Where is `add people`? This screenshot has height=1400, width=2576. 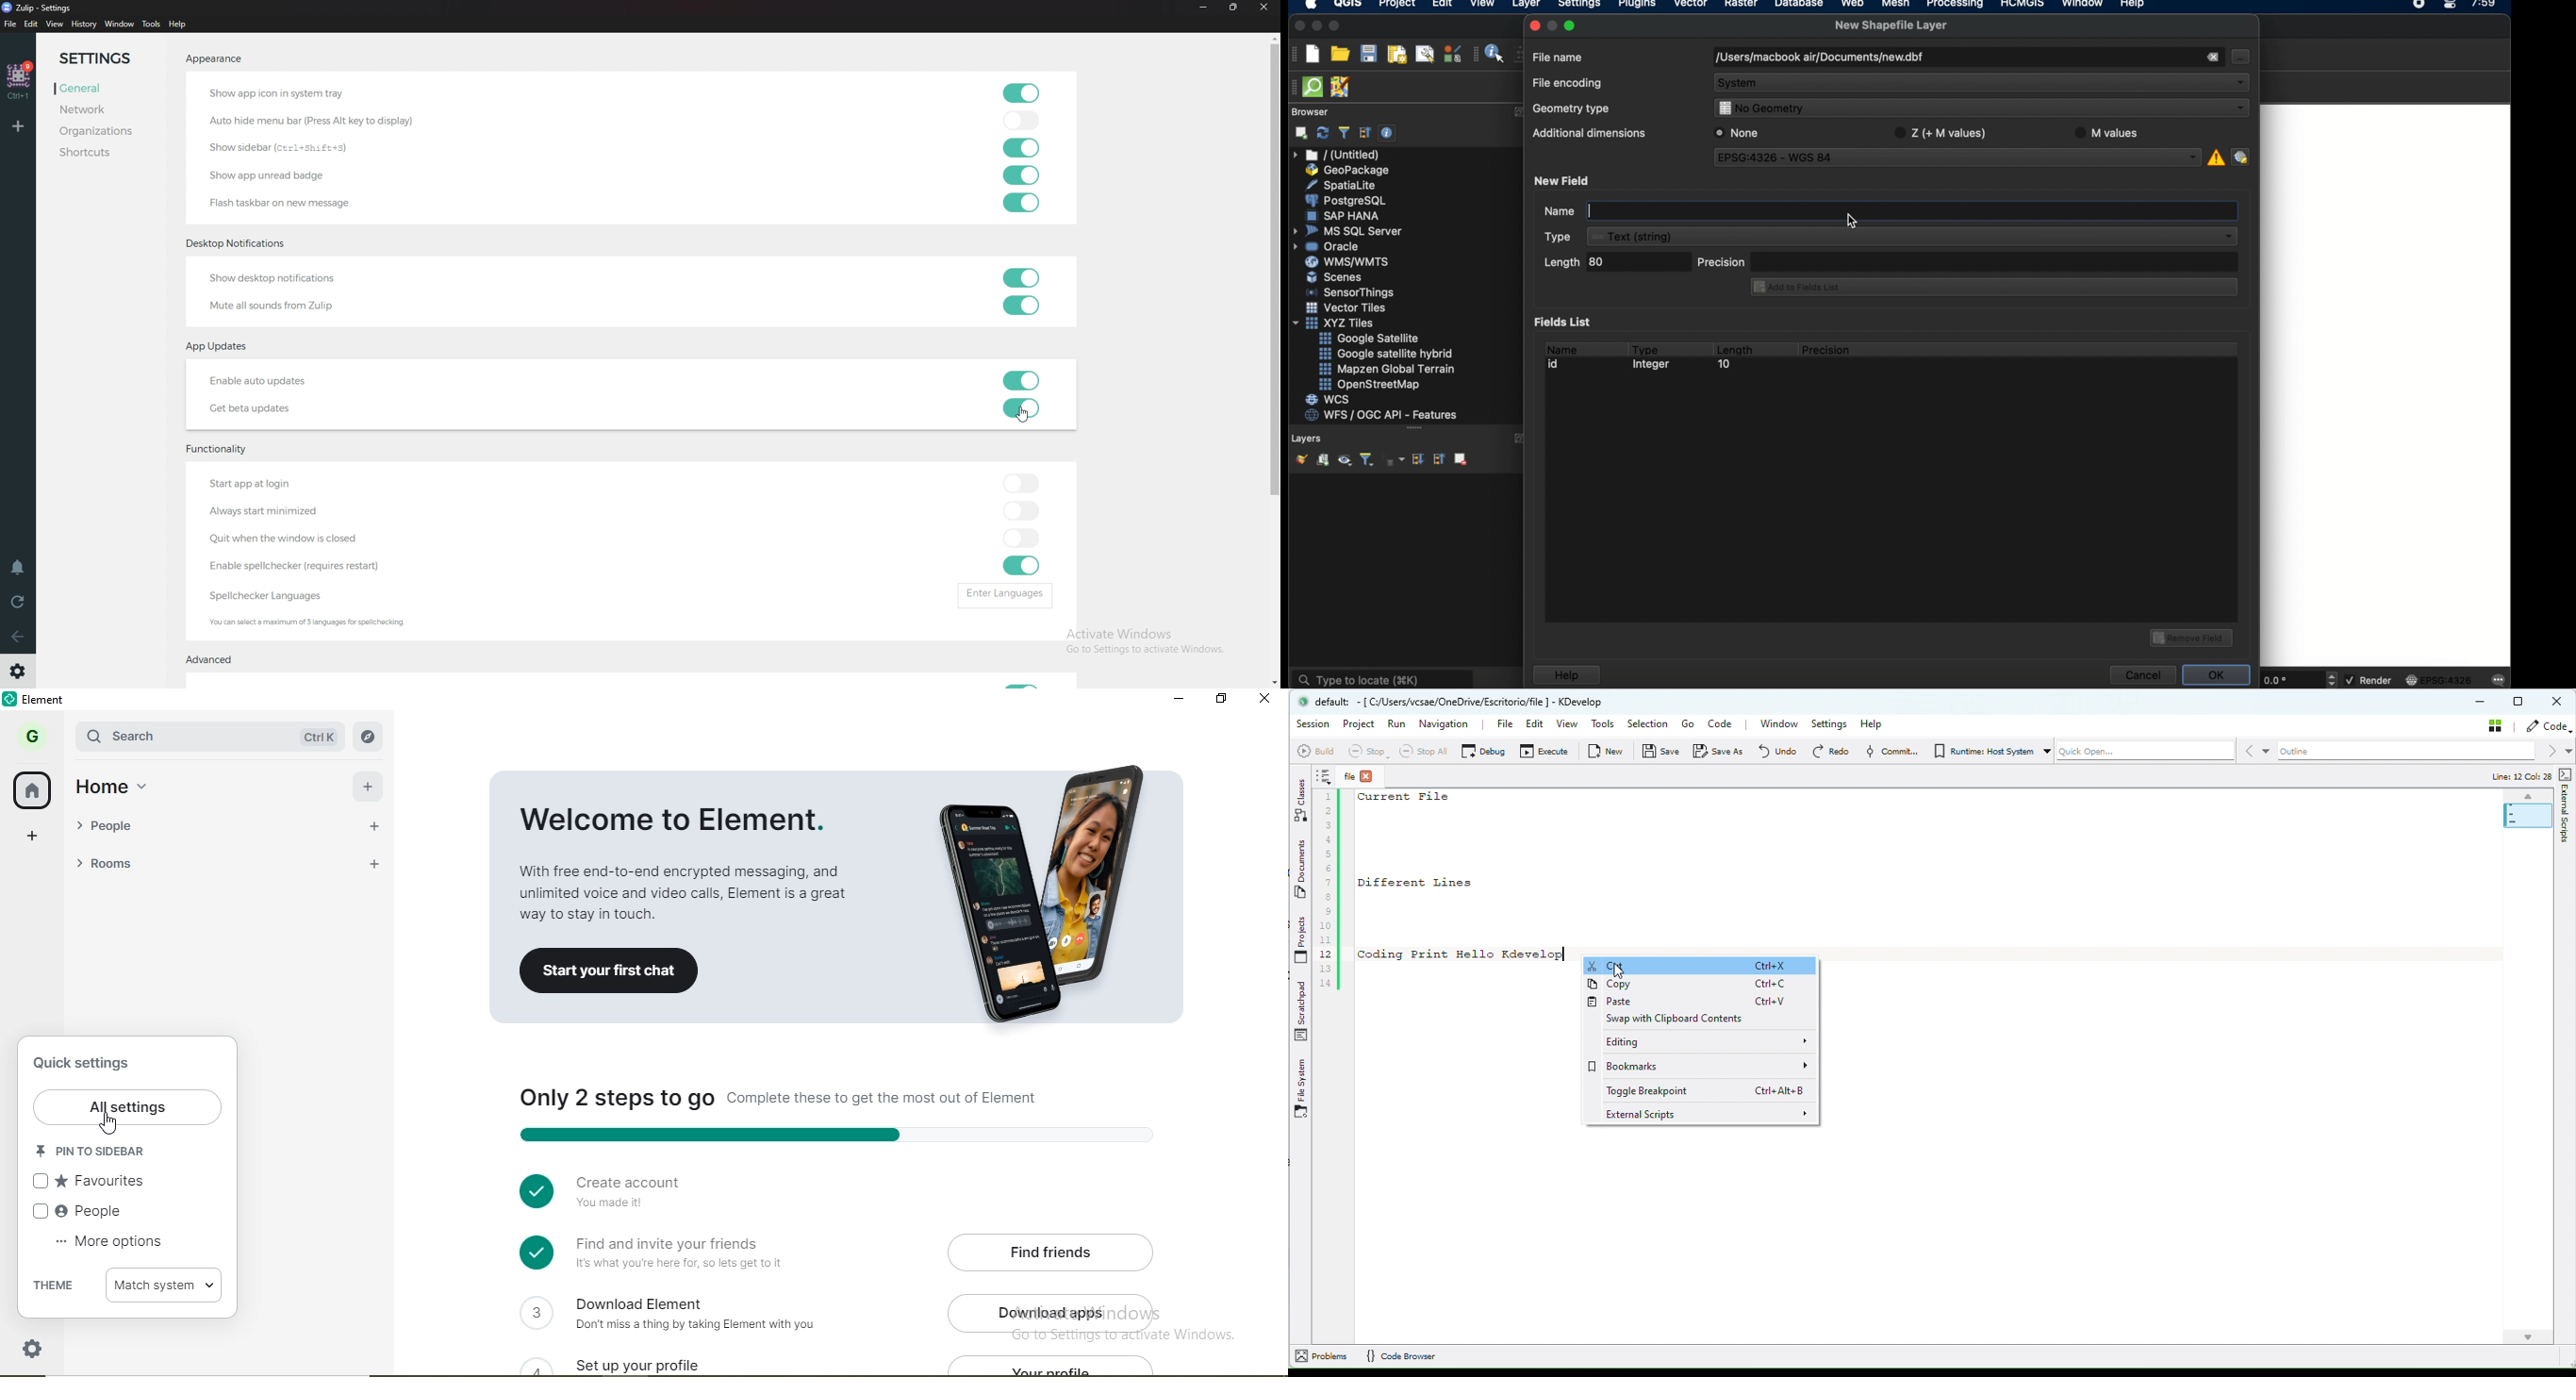 add people is located at coordinates (370, 824).